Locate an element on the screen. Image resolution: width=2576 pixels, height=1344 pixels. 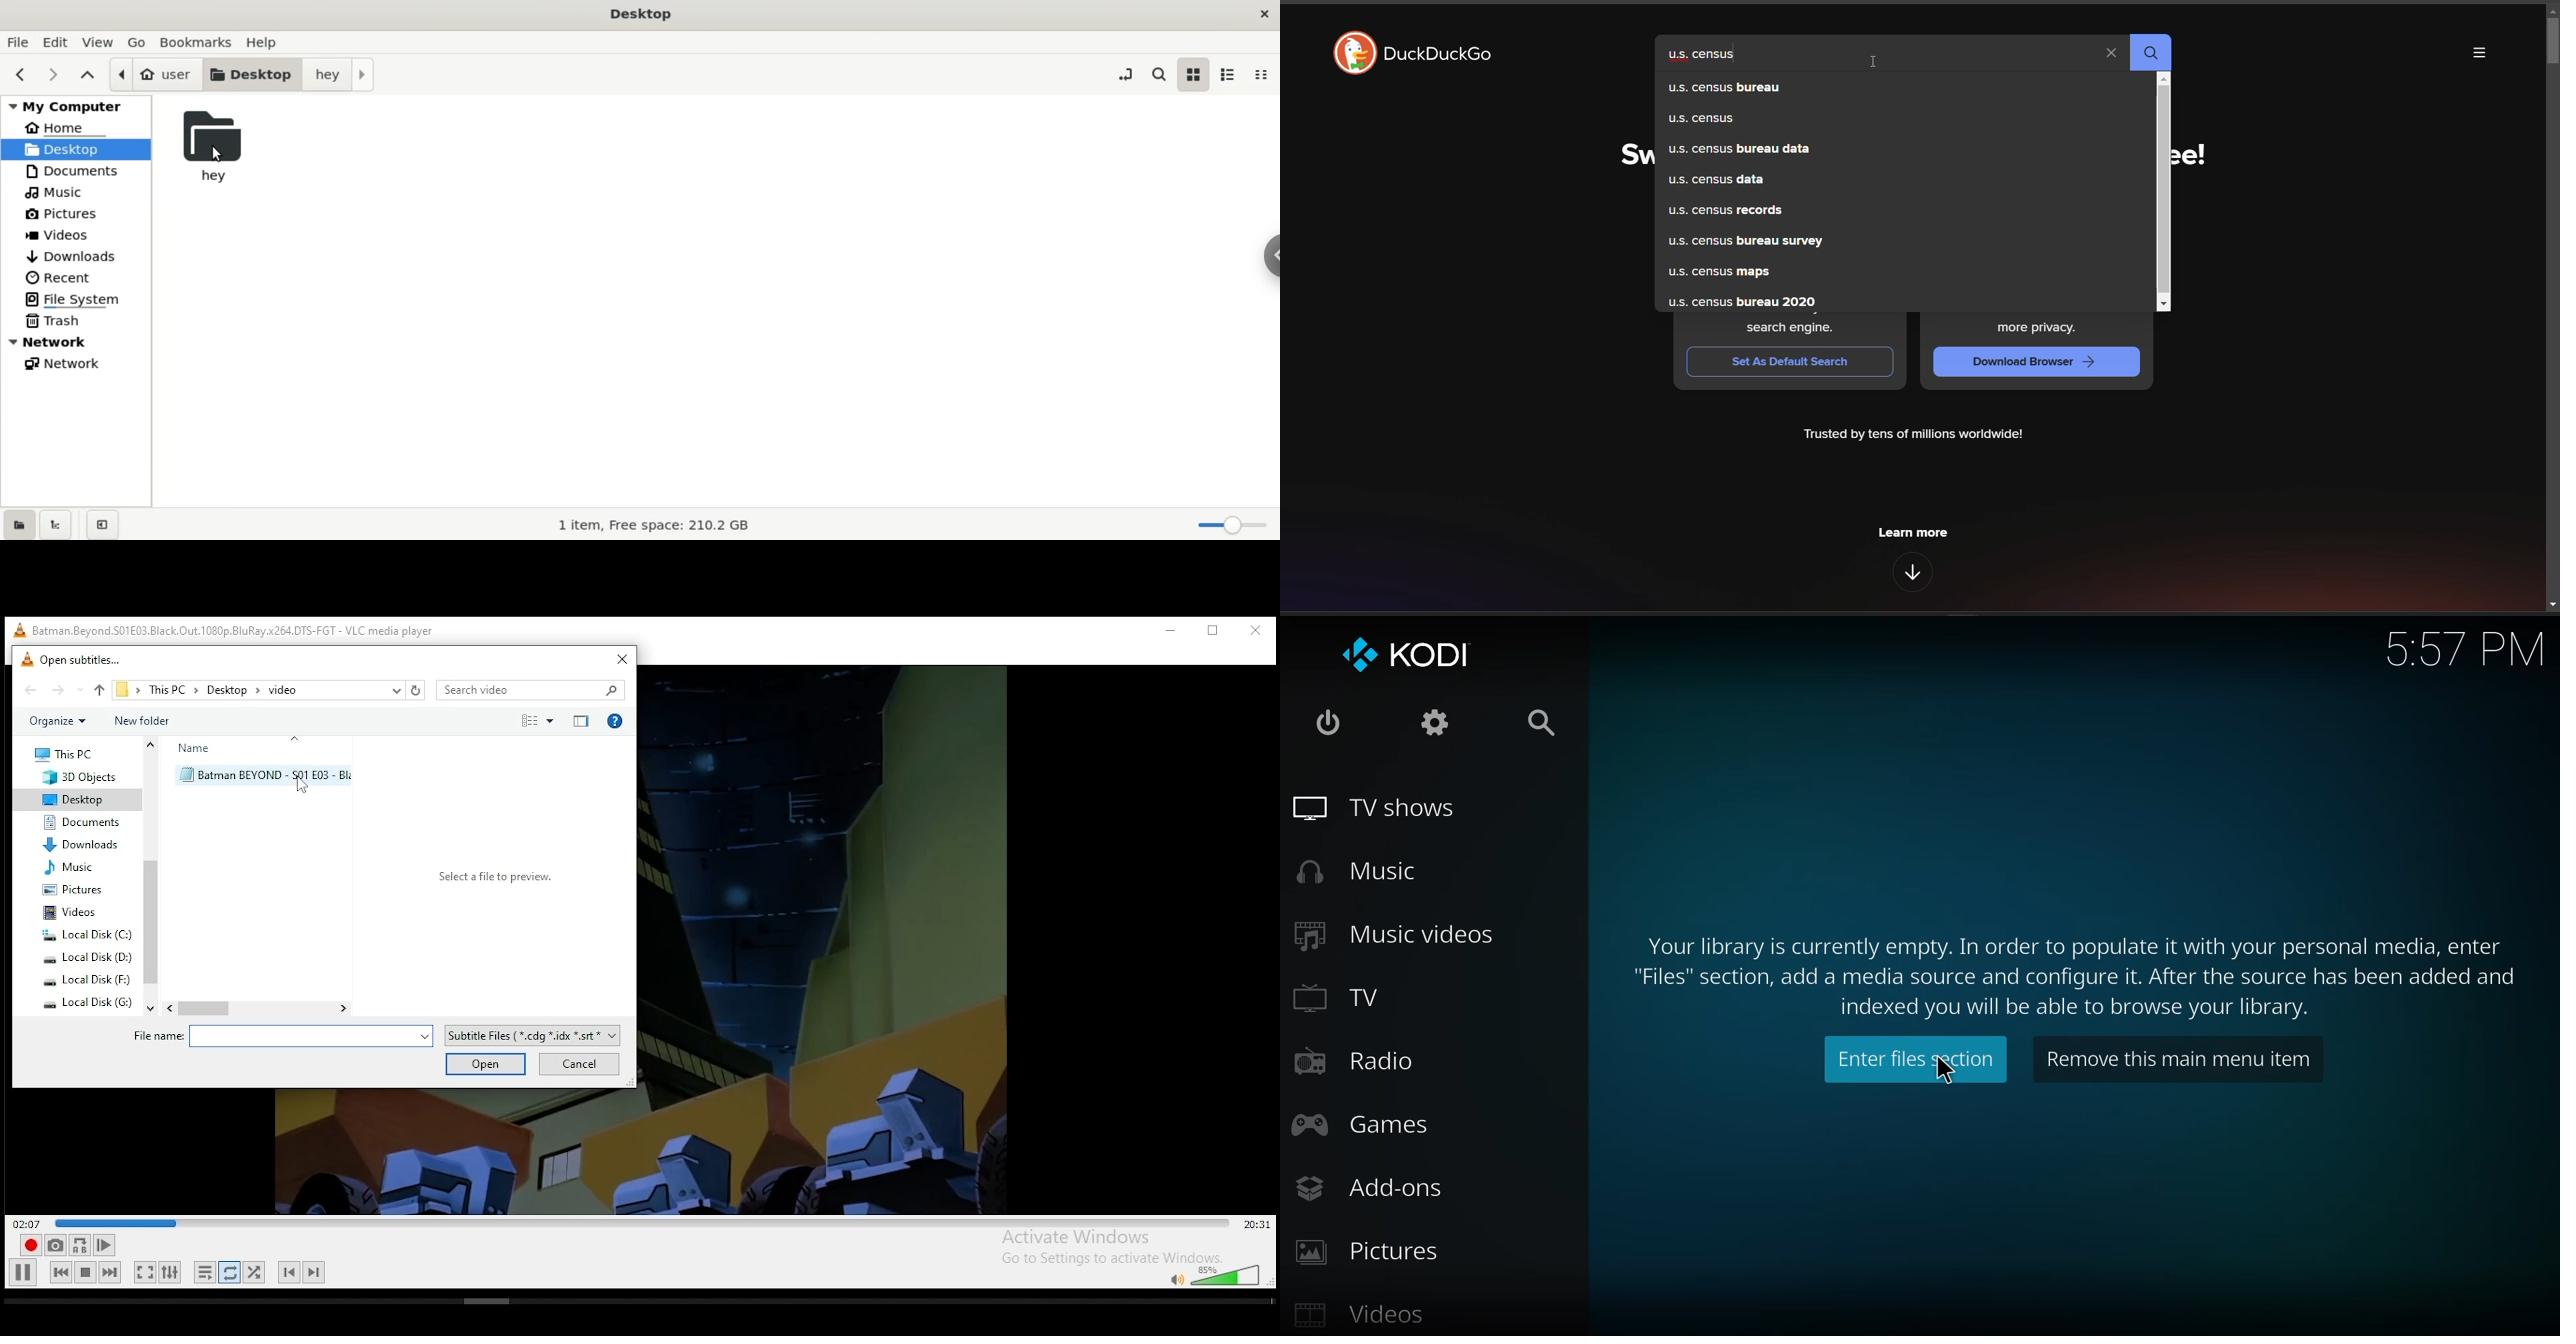
mute/unmute is located at coordinates (1176, 1279).